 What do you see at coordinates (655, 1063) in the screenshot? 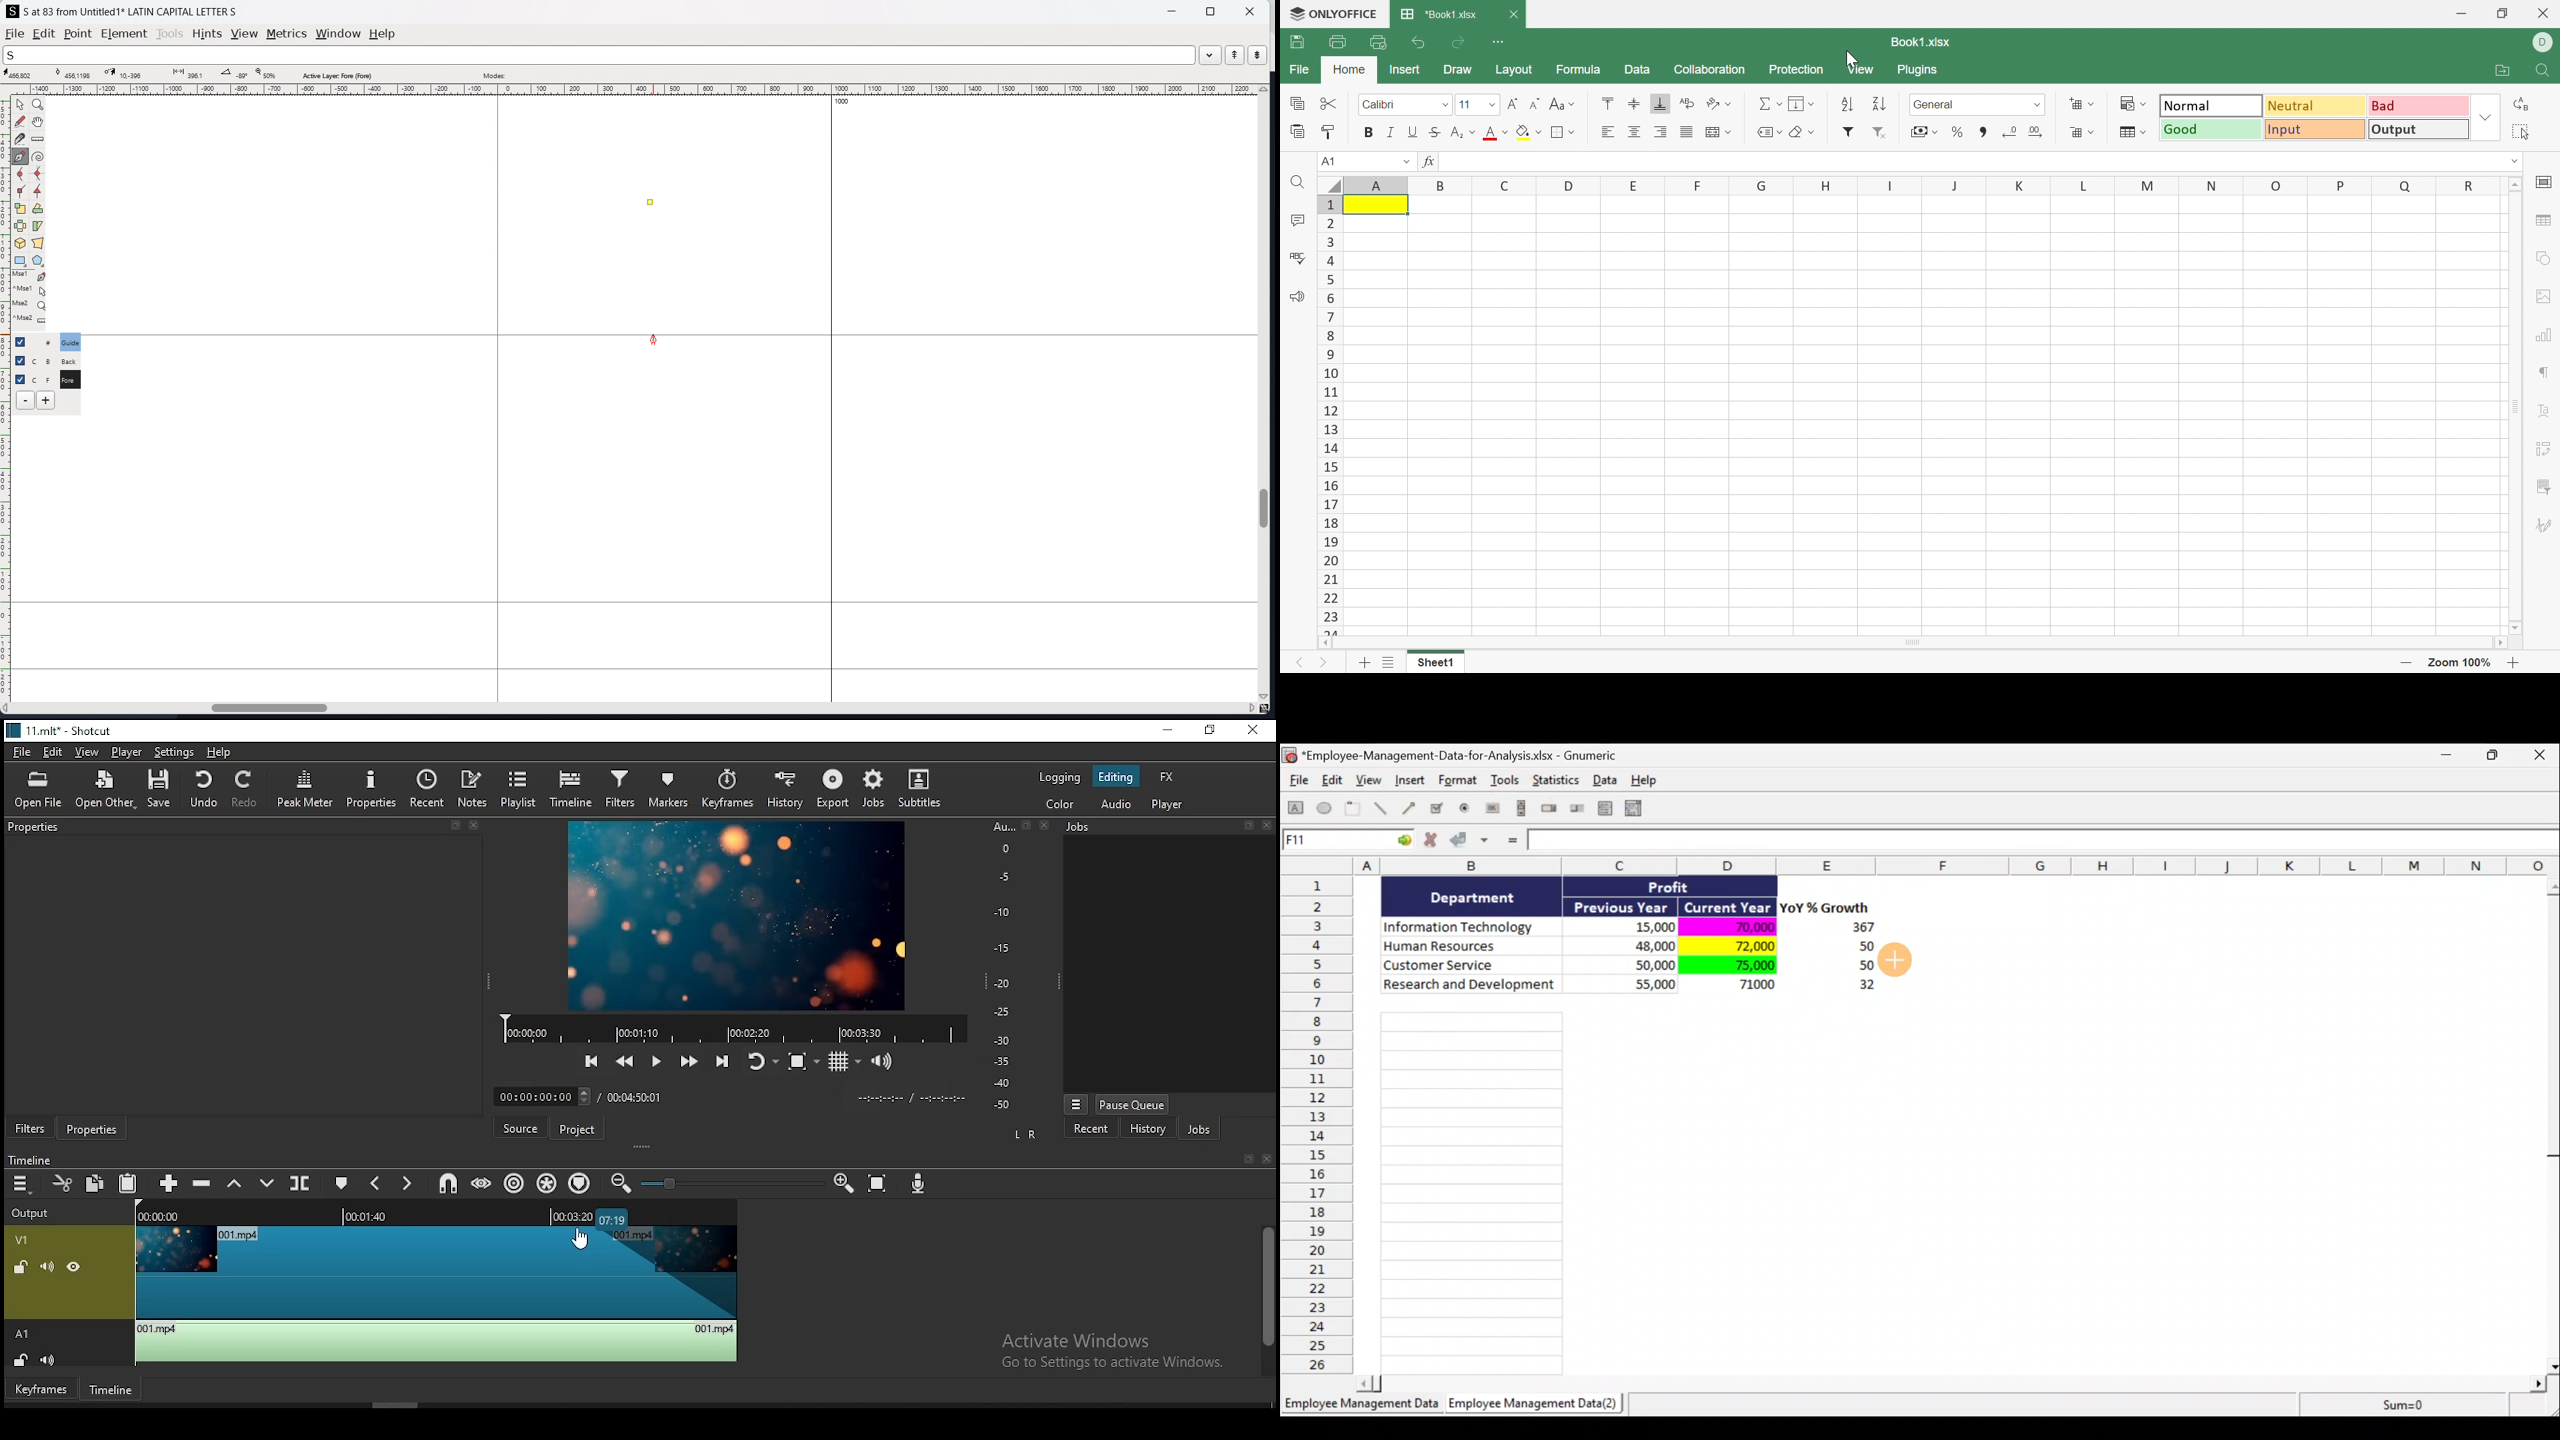
I see `play/pause` at bounding box center [655, 1063].